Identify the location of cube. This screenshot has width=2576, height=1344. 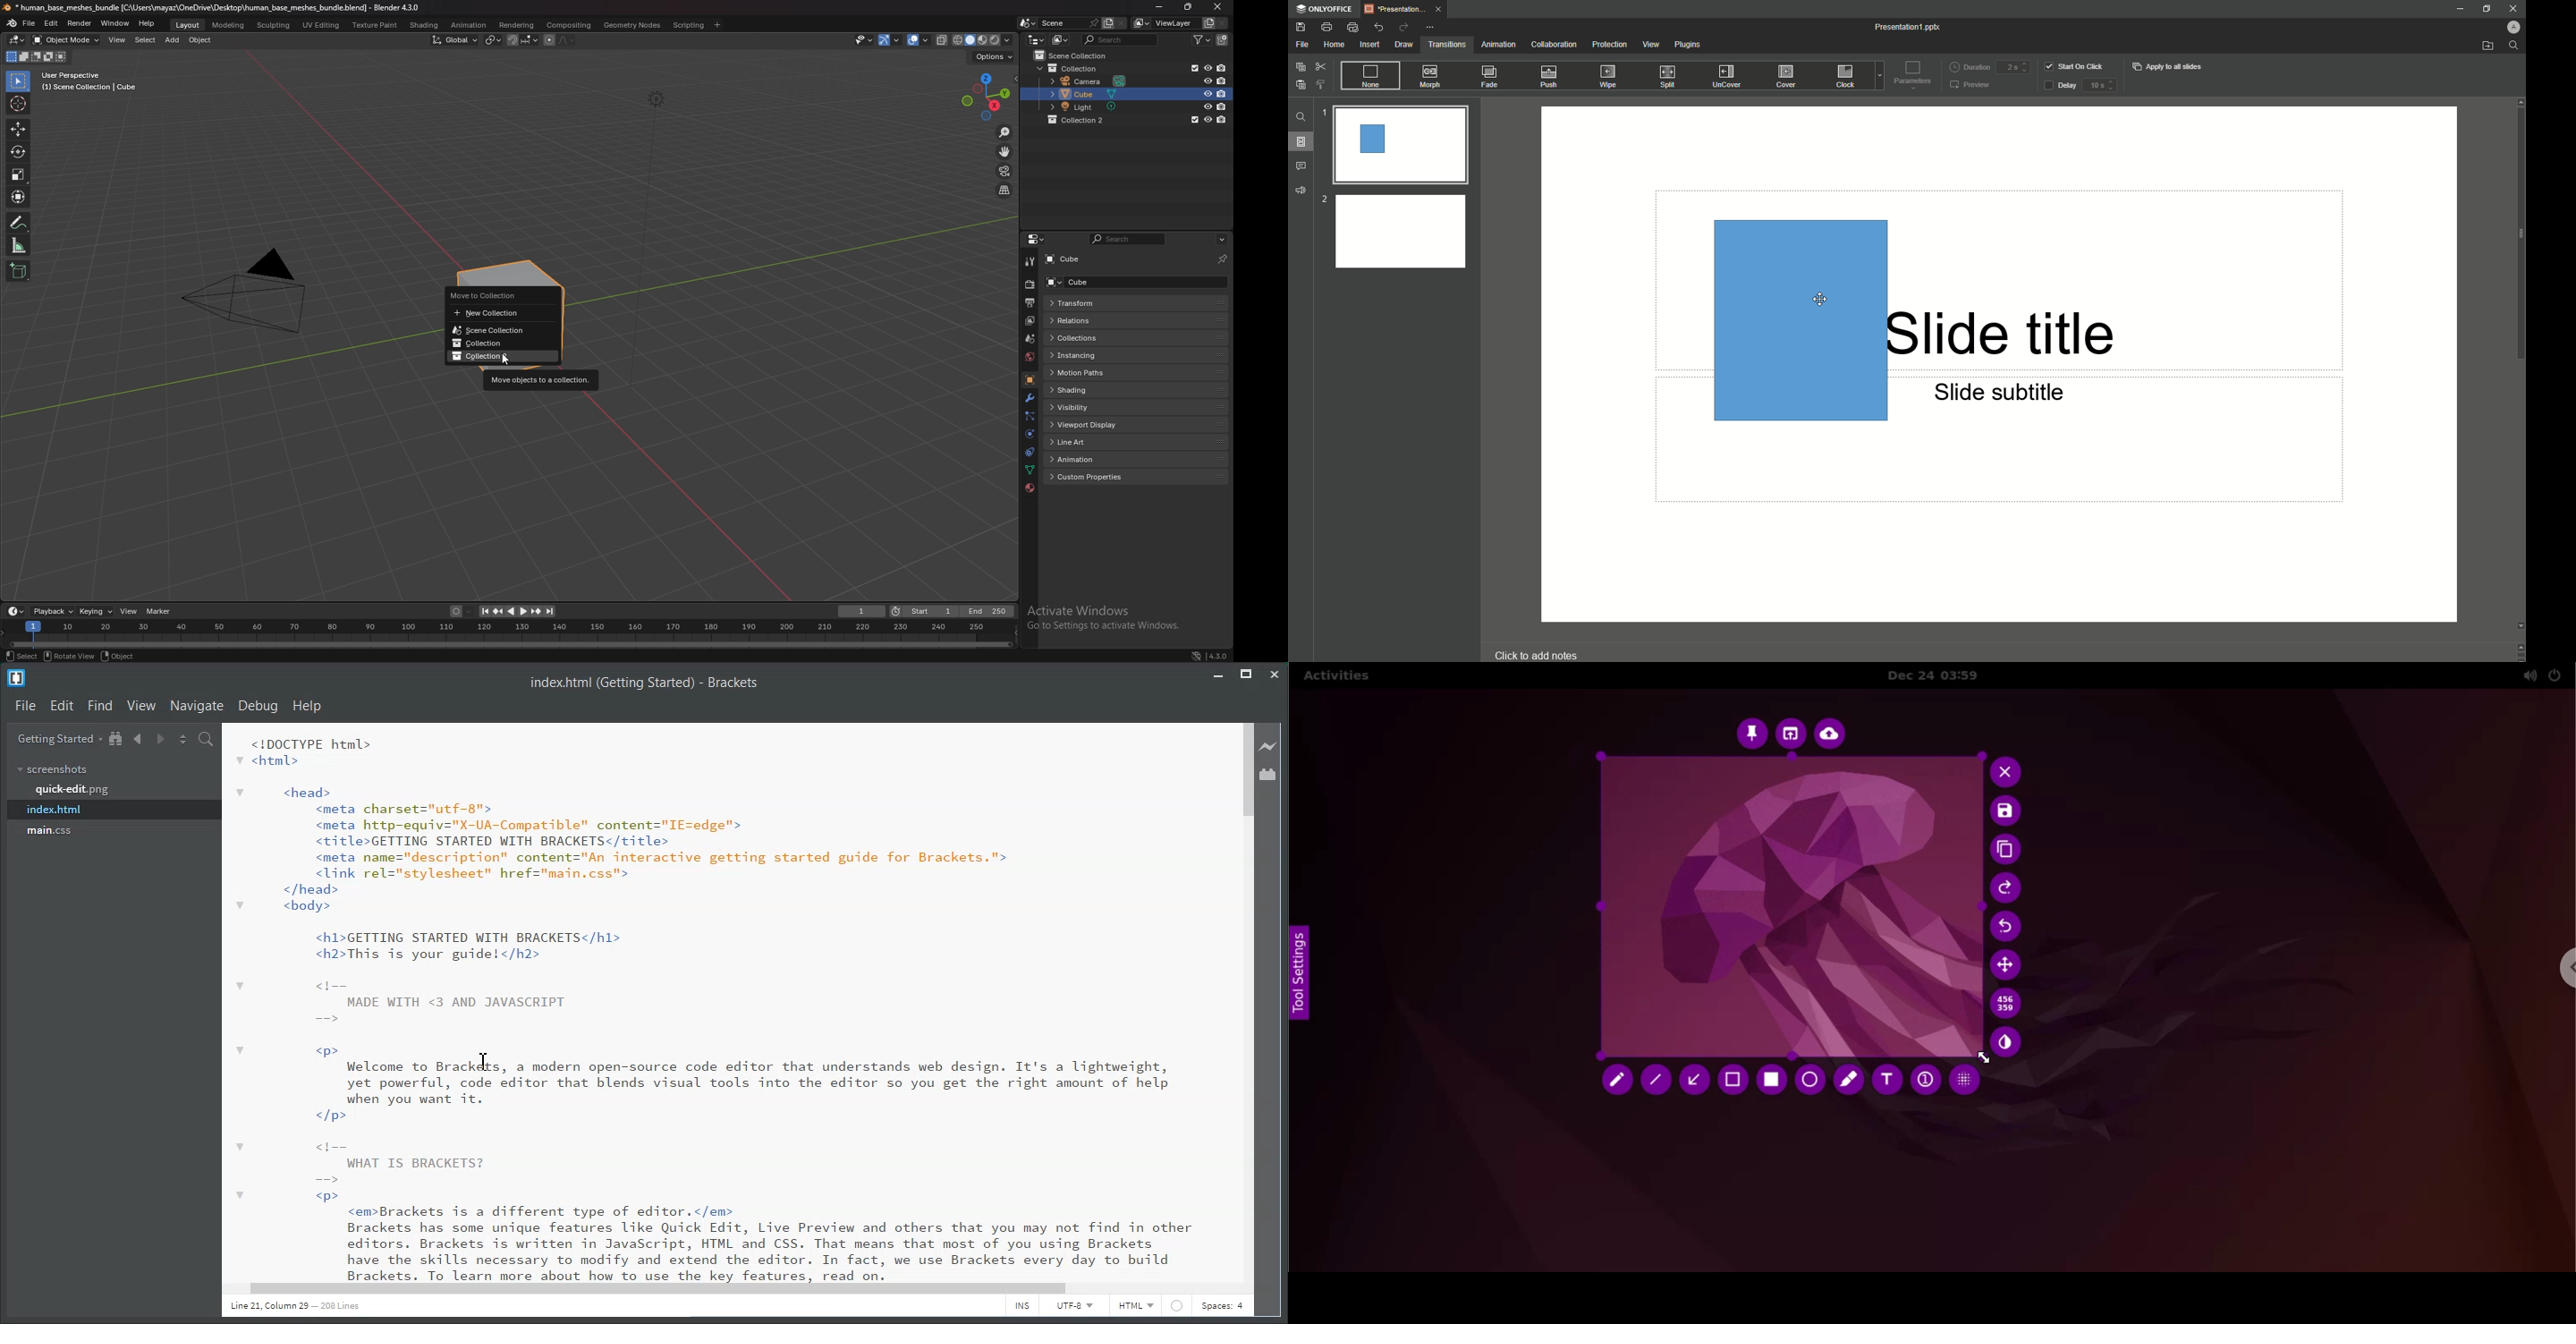
(1094, 94).